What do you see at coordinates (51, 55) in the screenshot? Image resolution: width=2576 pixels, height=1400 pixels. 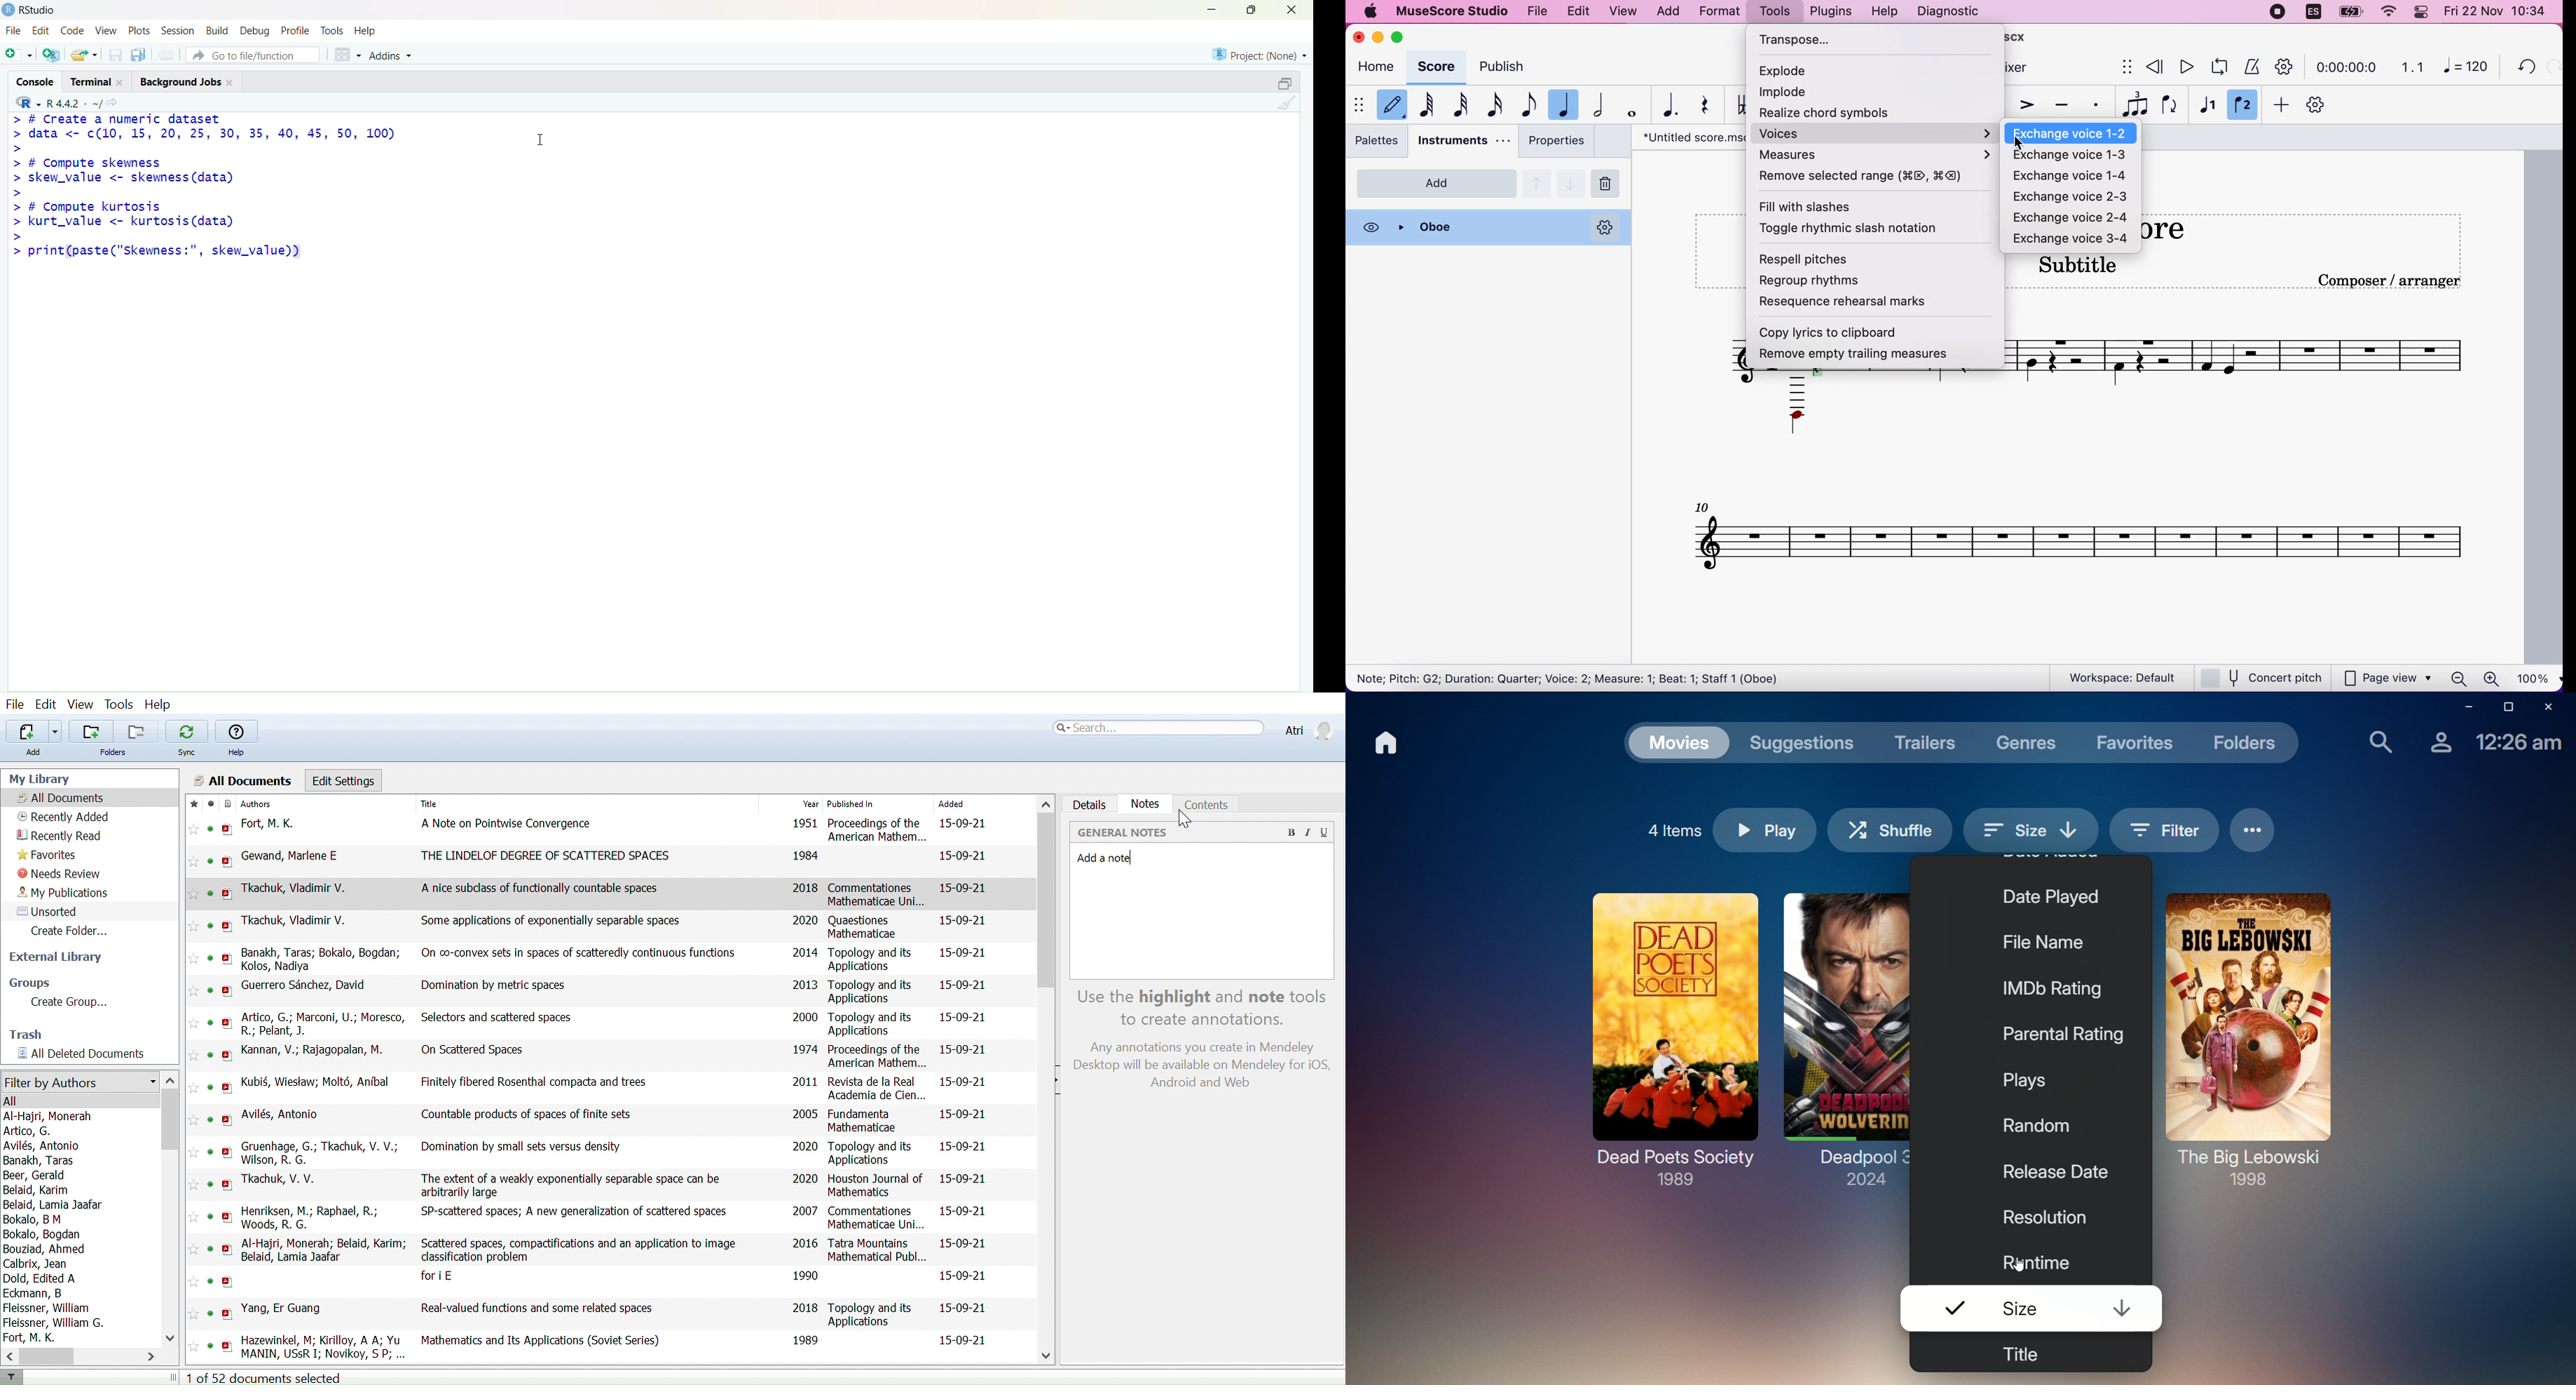 I see `Create a project` at bounding box center [51, 55].